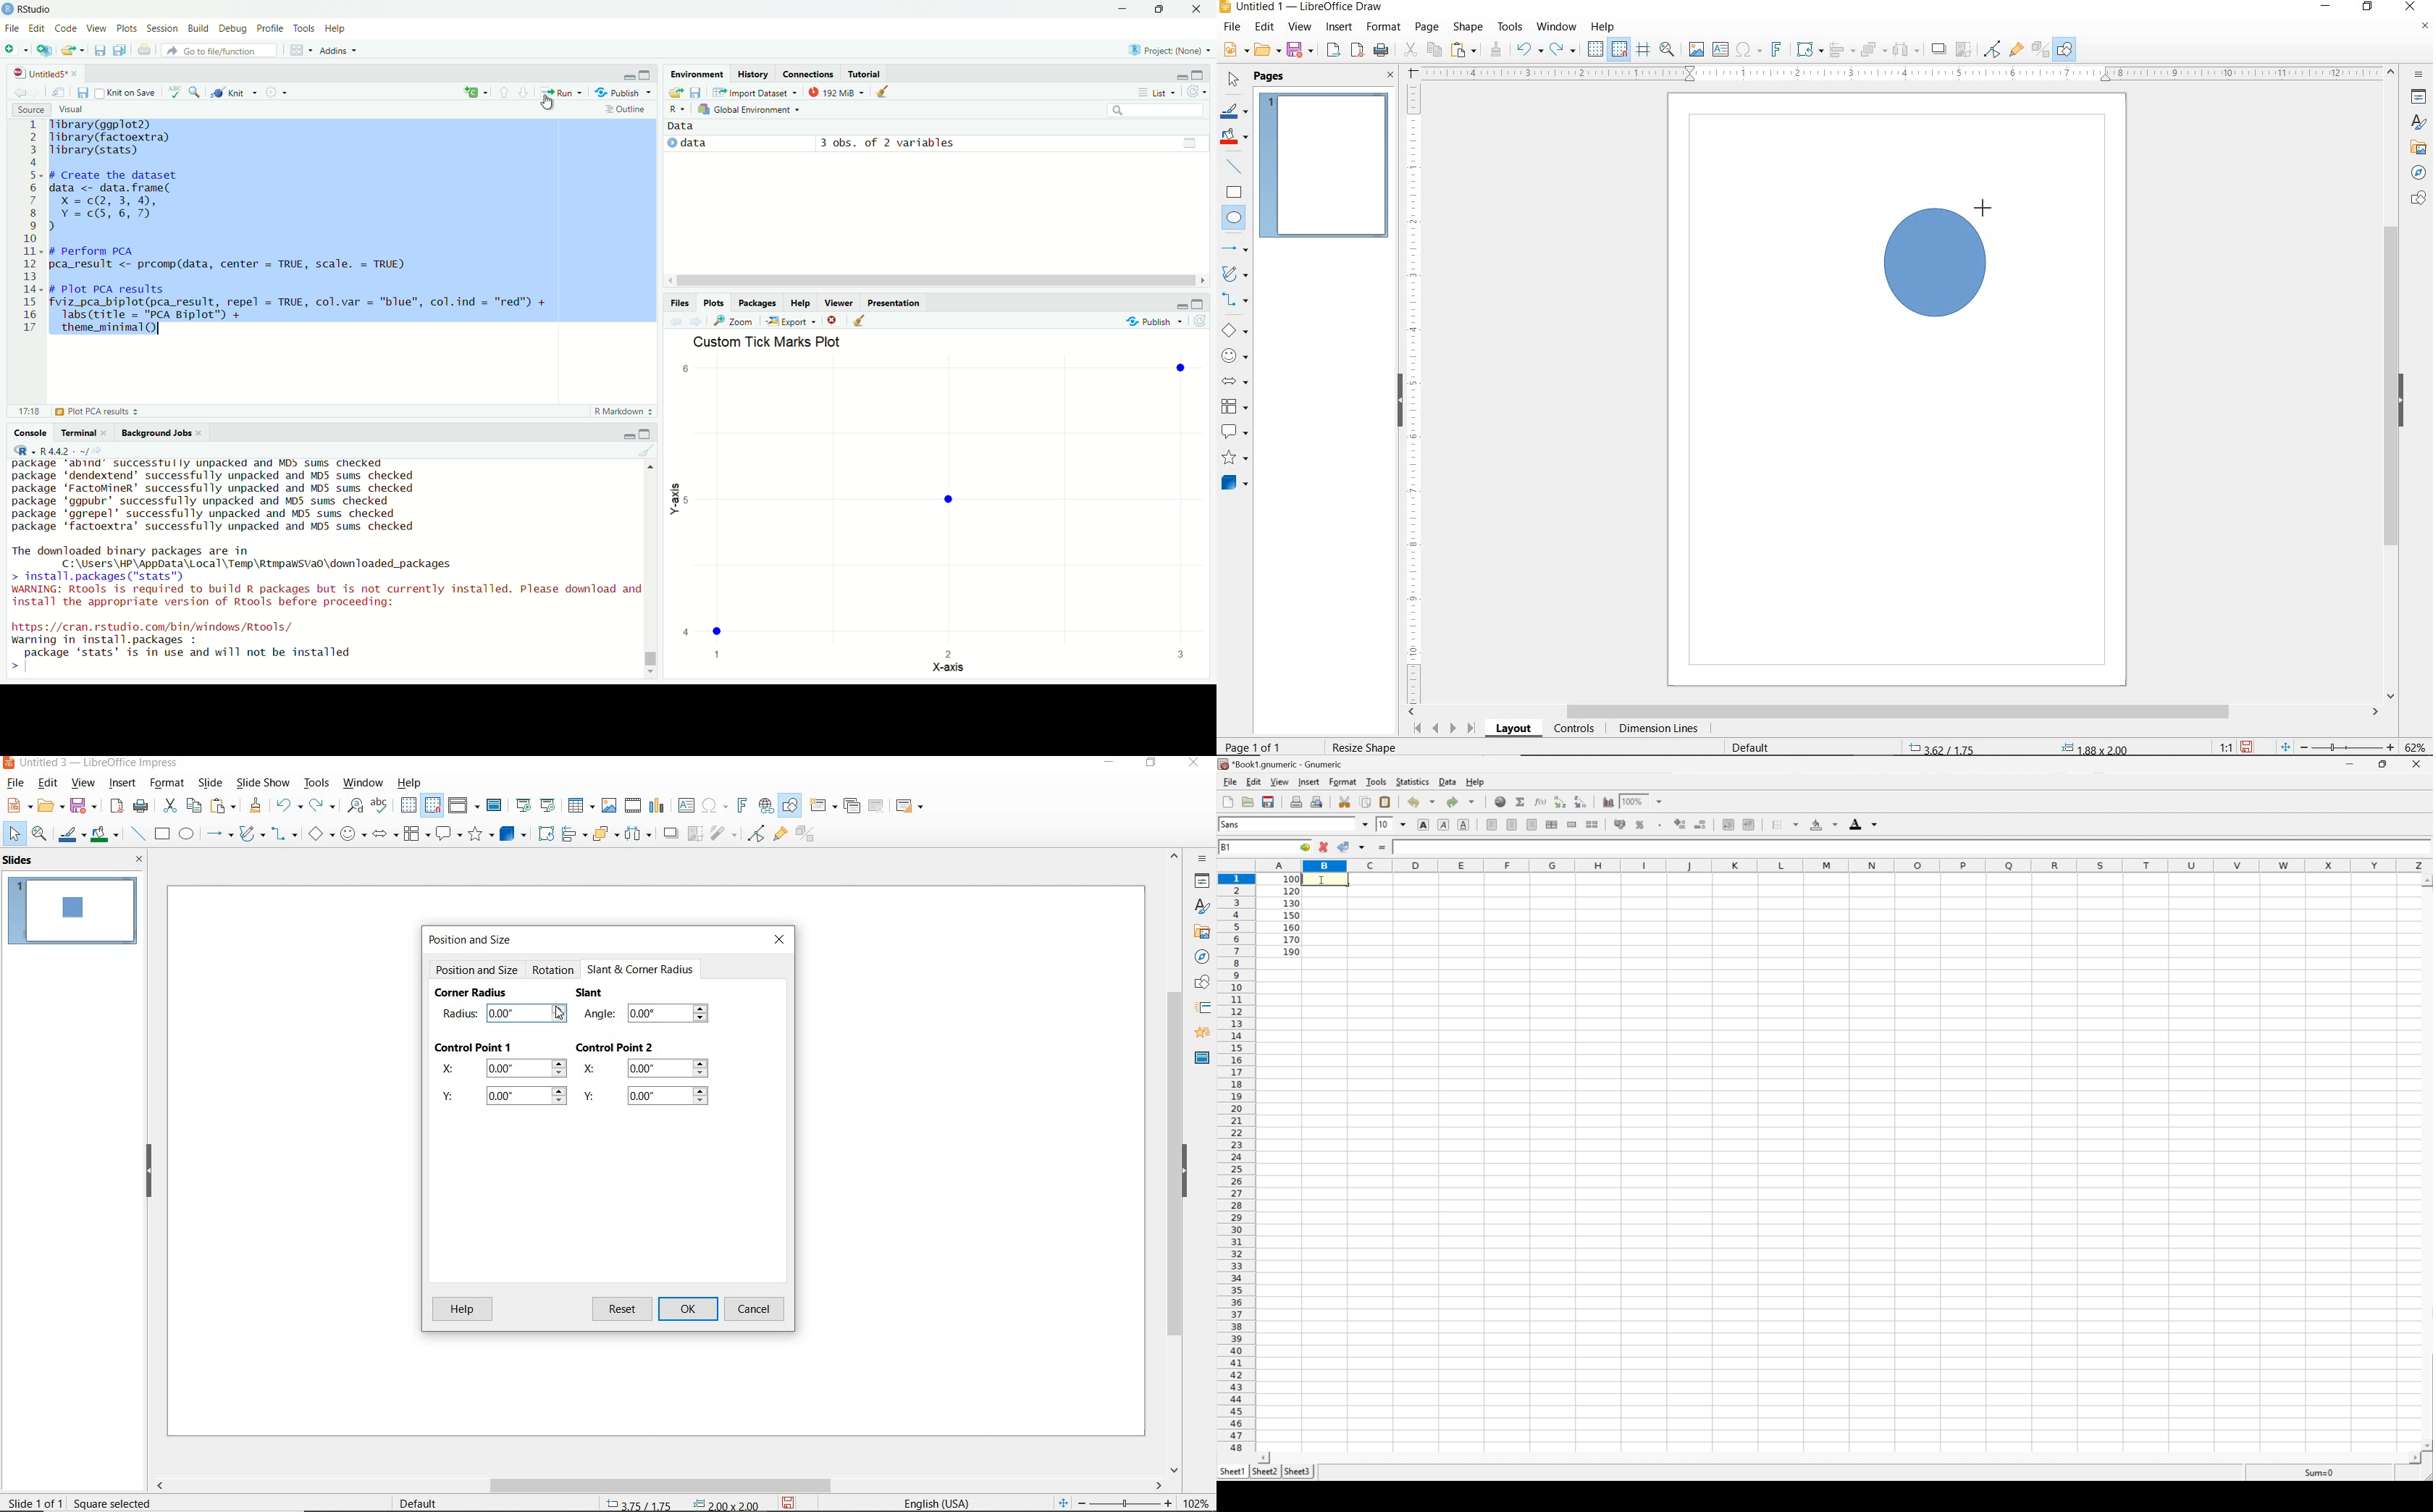  I want to click on master slide, so click(497, 805).